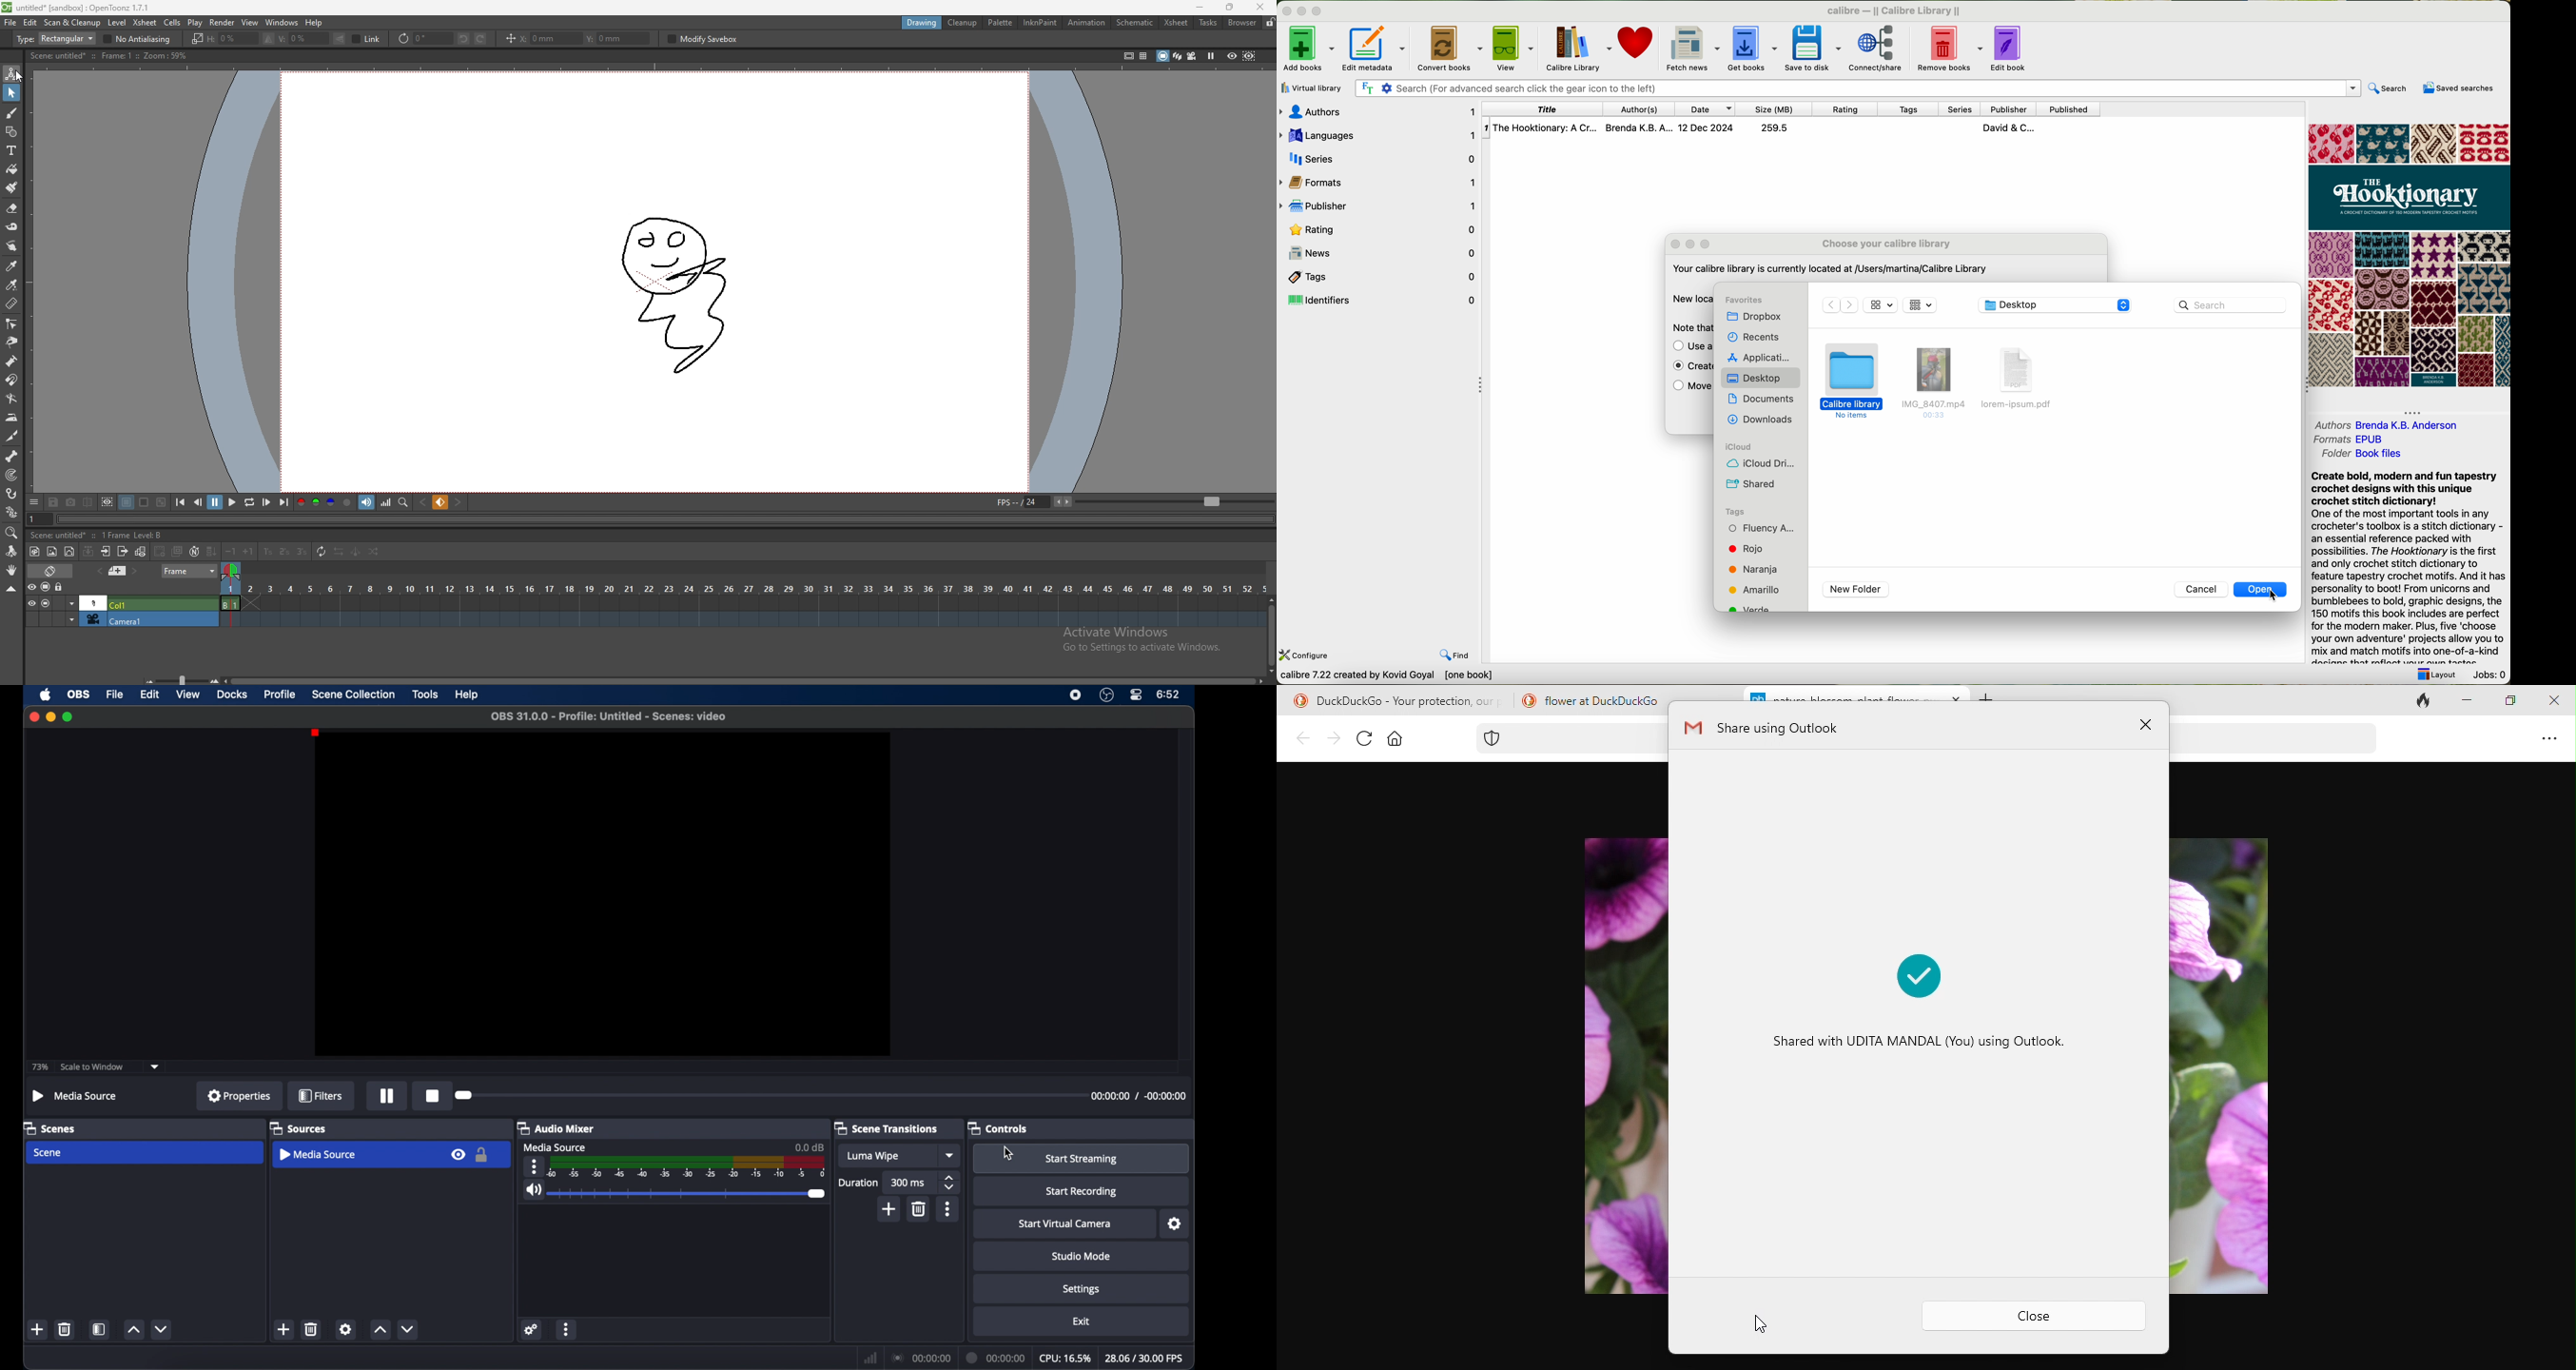  What do you see at coordinates (1380, 183) in the screenshot?
I see `formats` at bounding box center [1380, 183].